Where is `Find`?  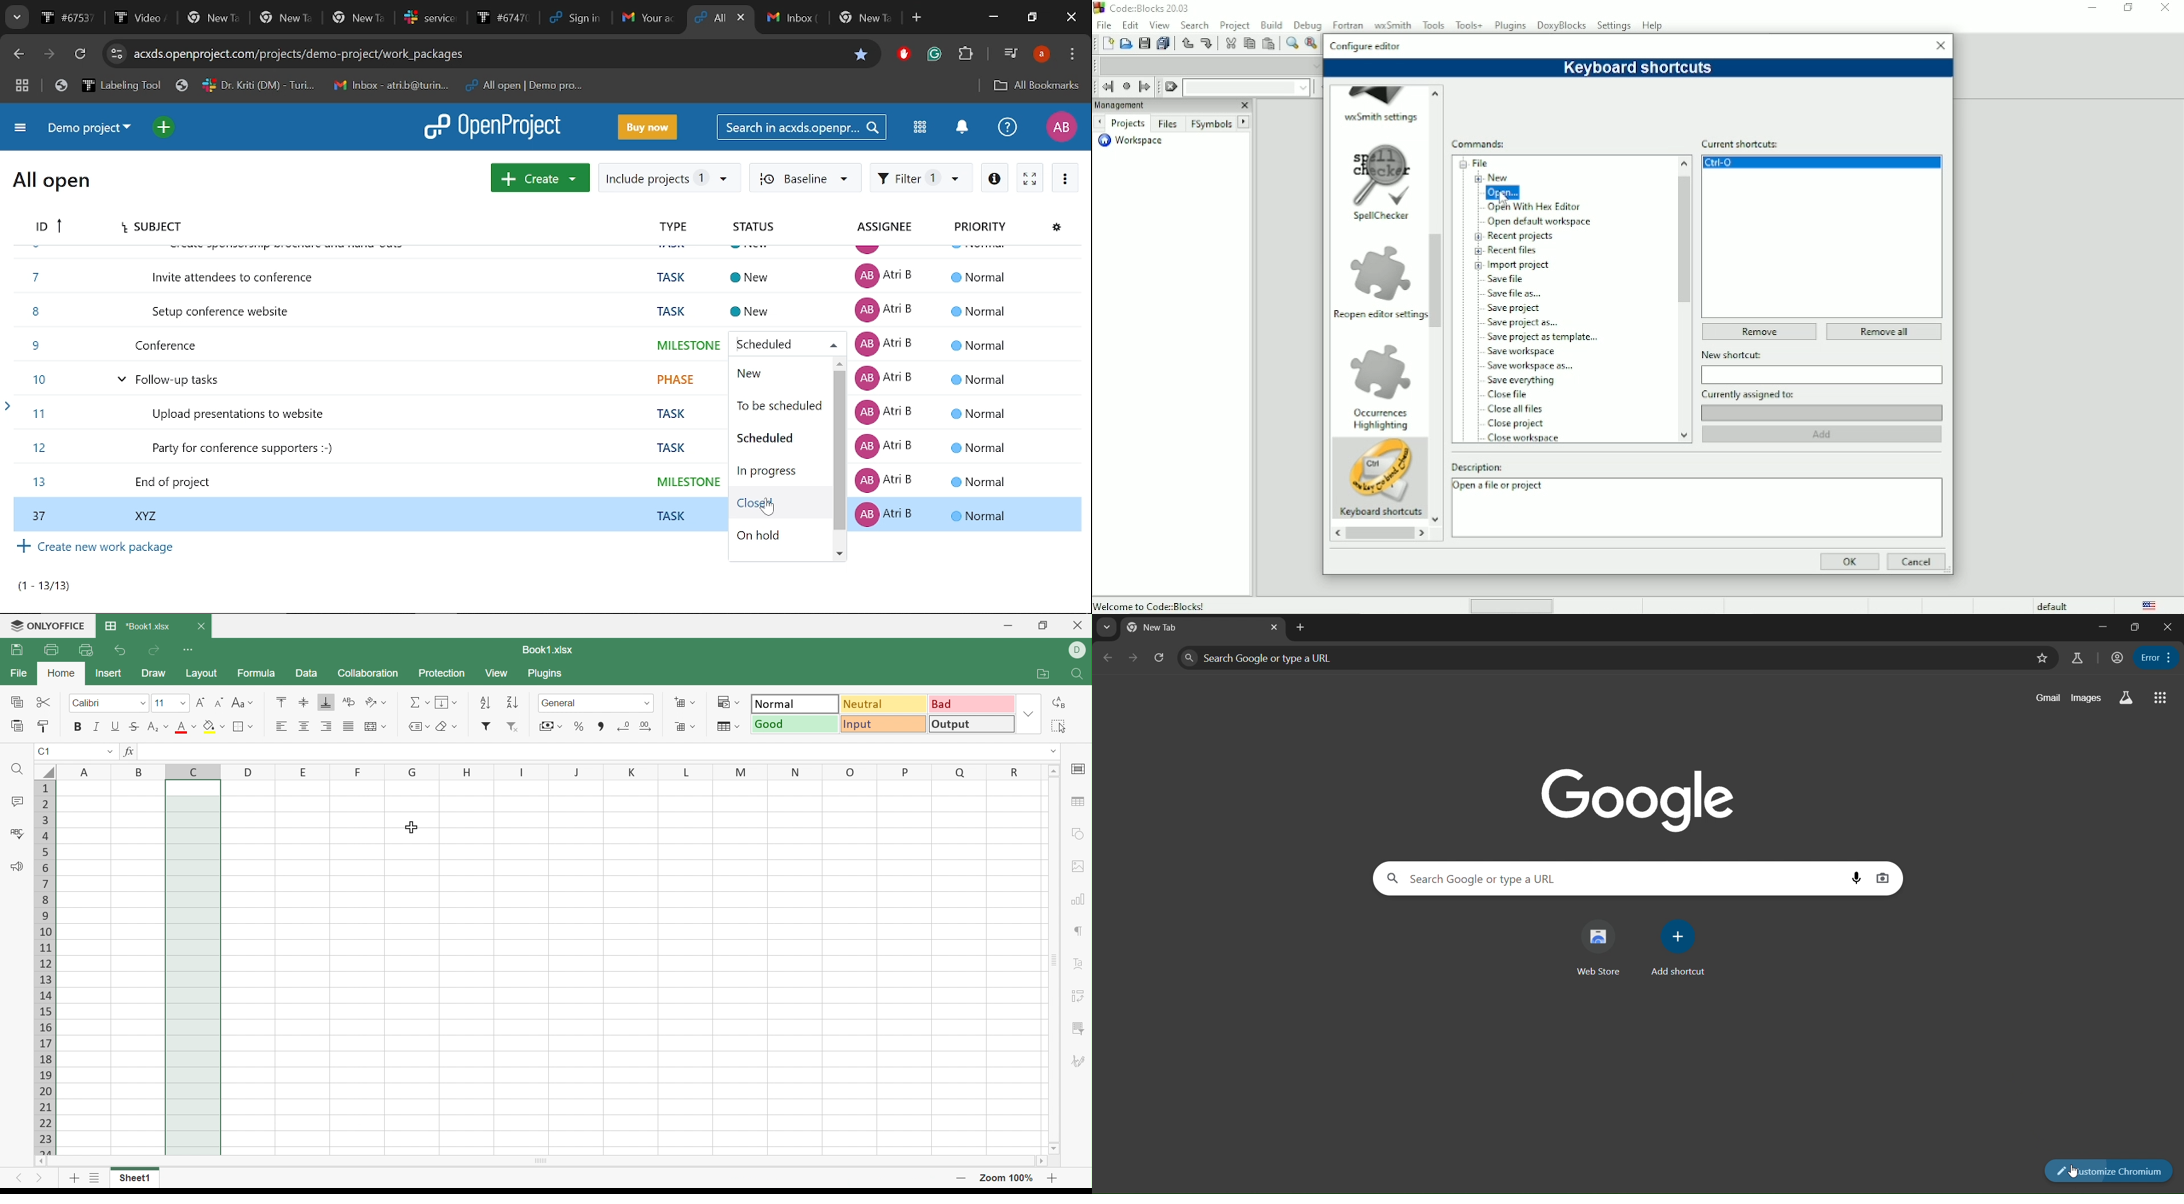 Find is located at coordinates (1078, 673).